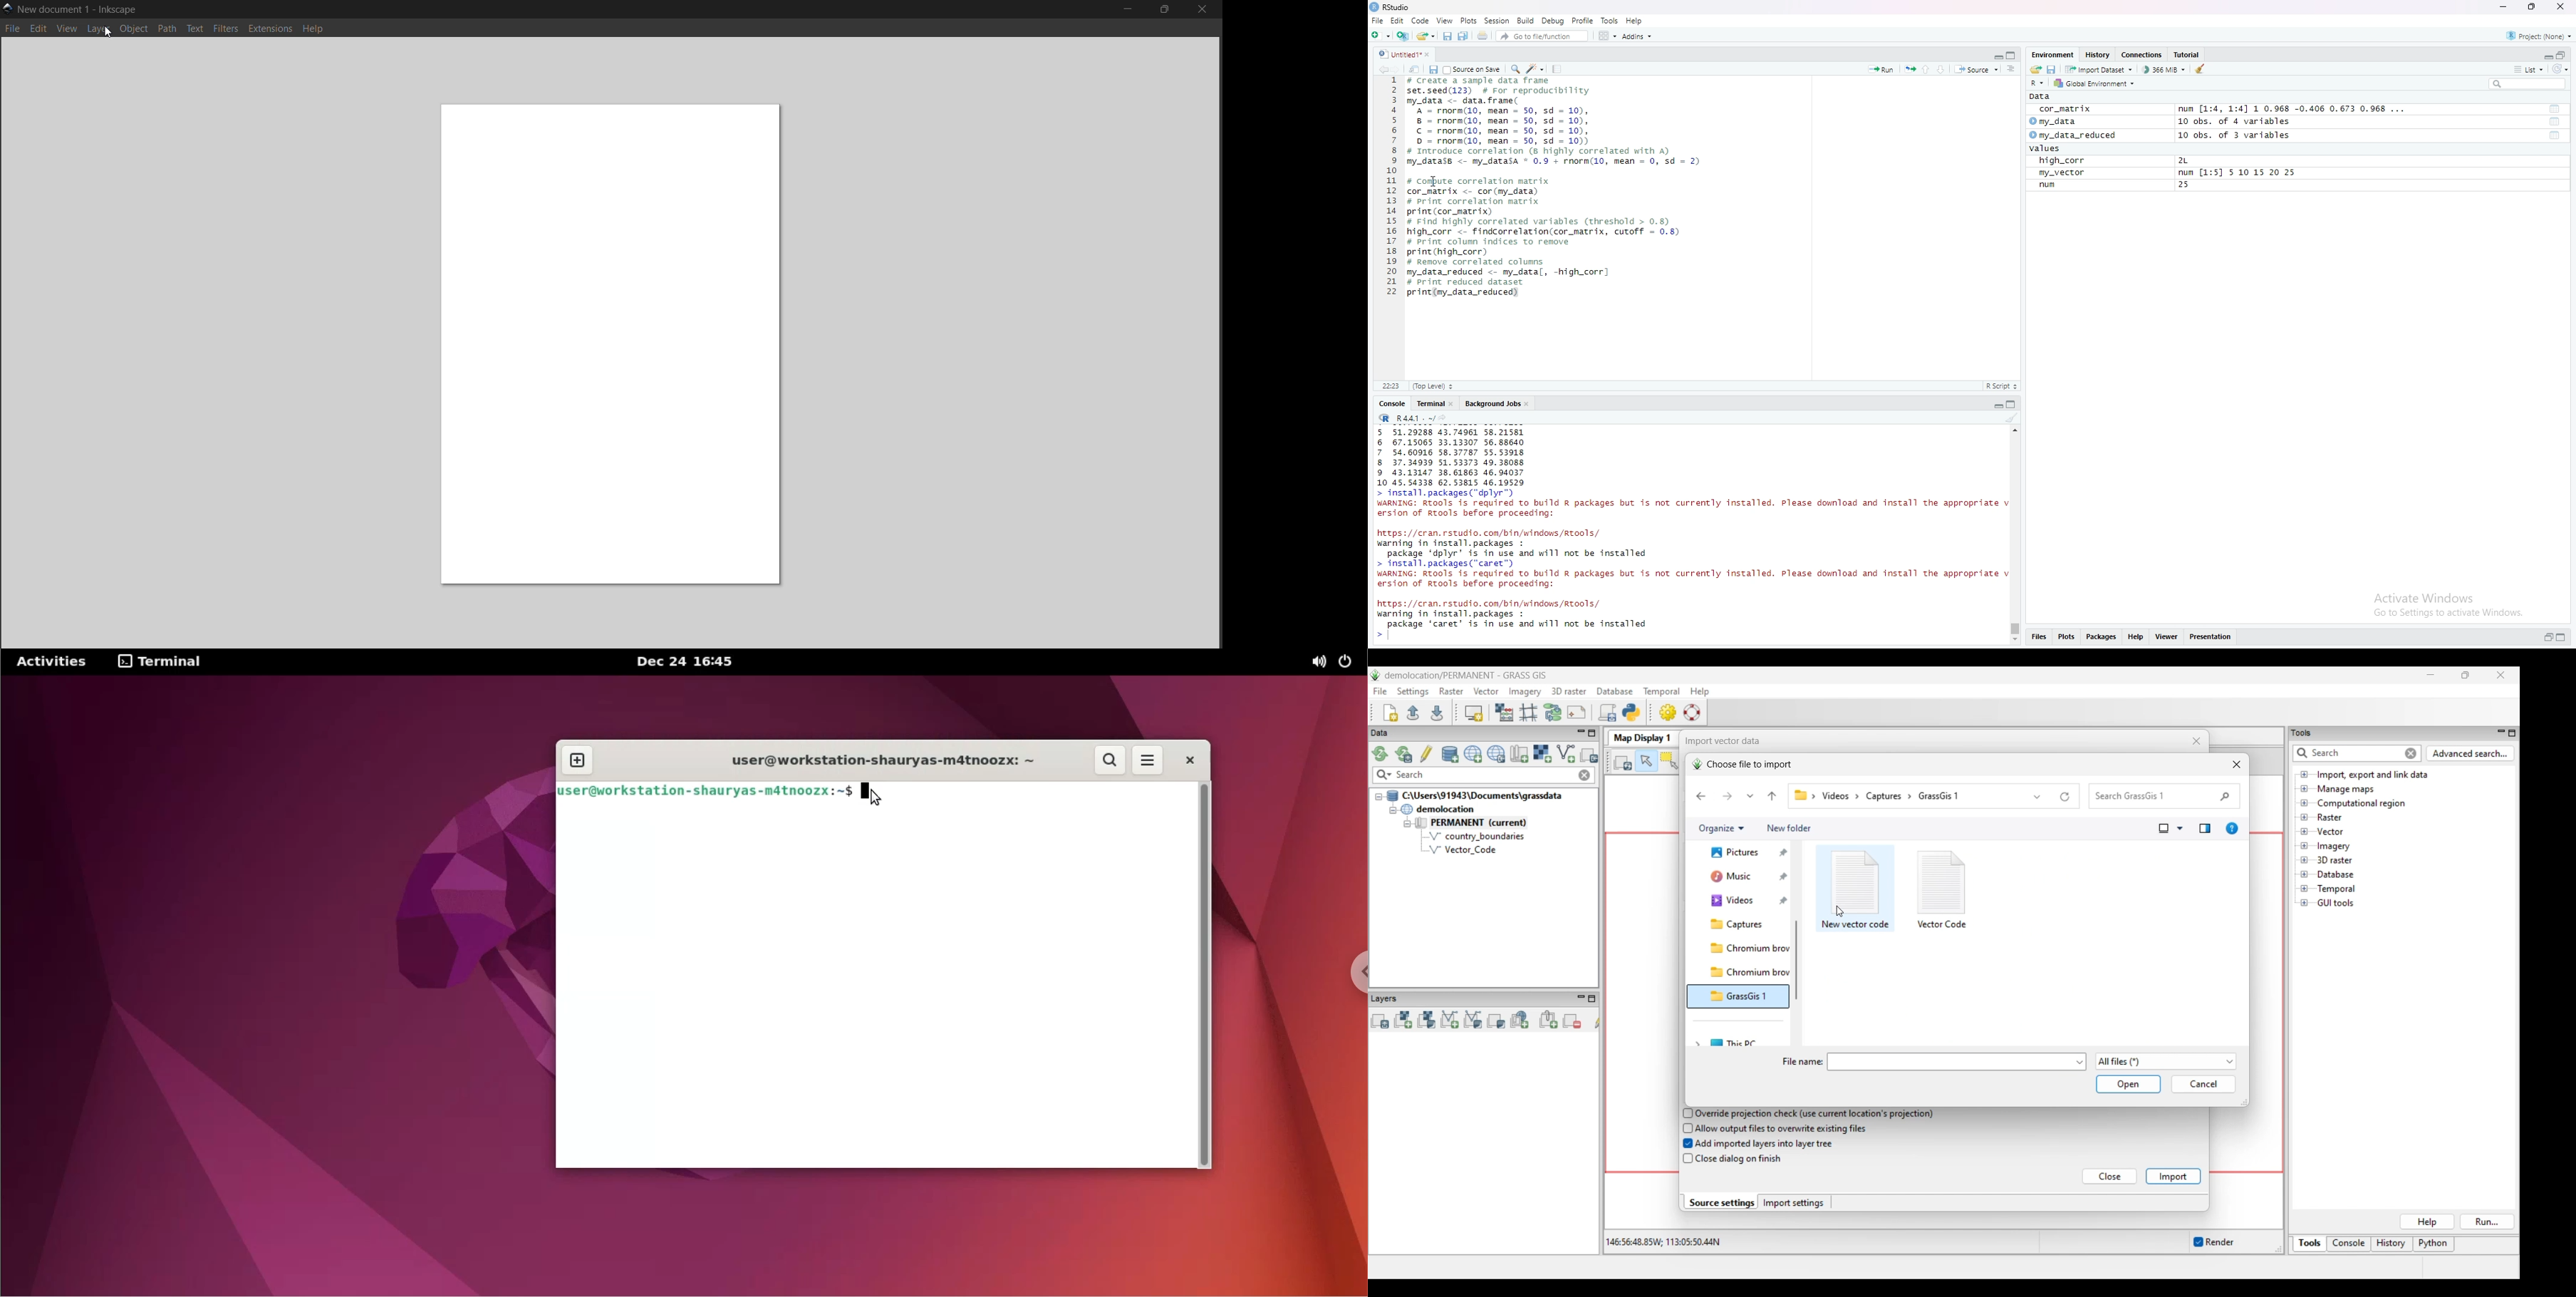 This screenshot has height=1316, width=2576. What do you see at coordinates (1926, 69) in the screenshot?
I see `up` at bounding box center [1926, 69].